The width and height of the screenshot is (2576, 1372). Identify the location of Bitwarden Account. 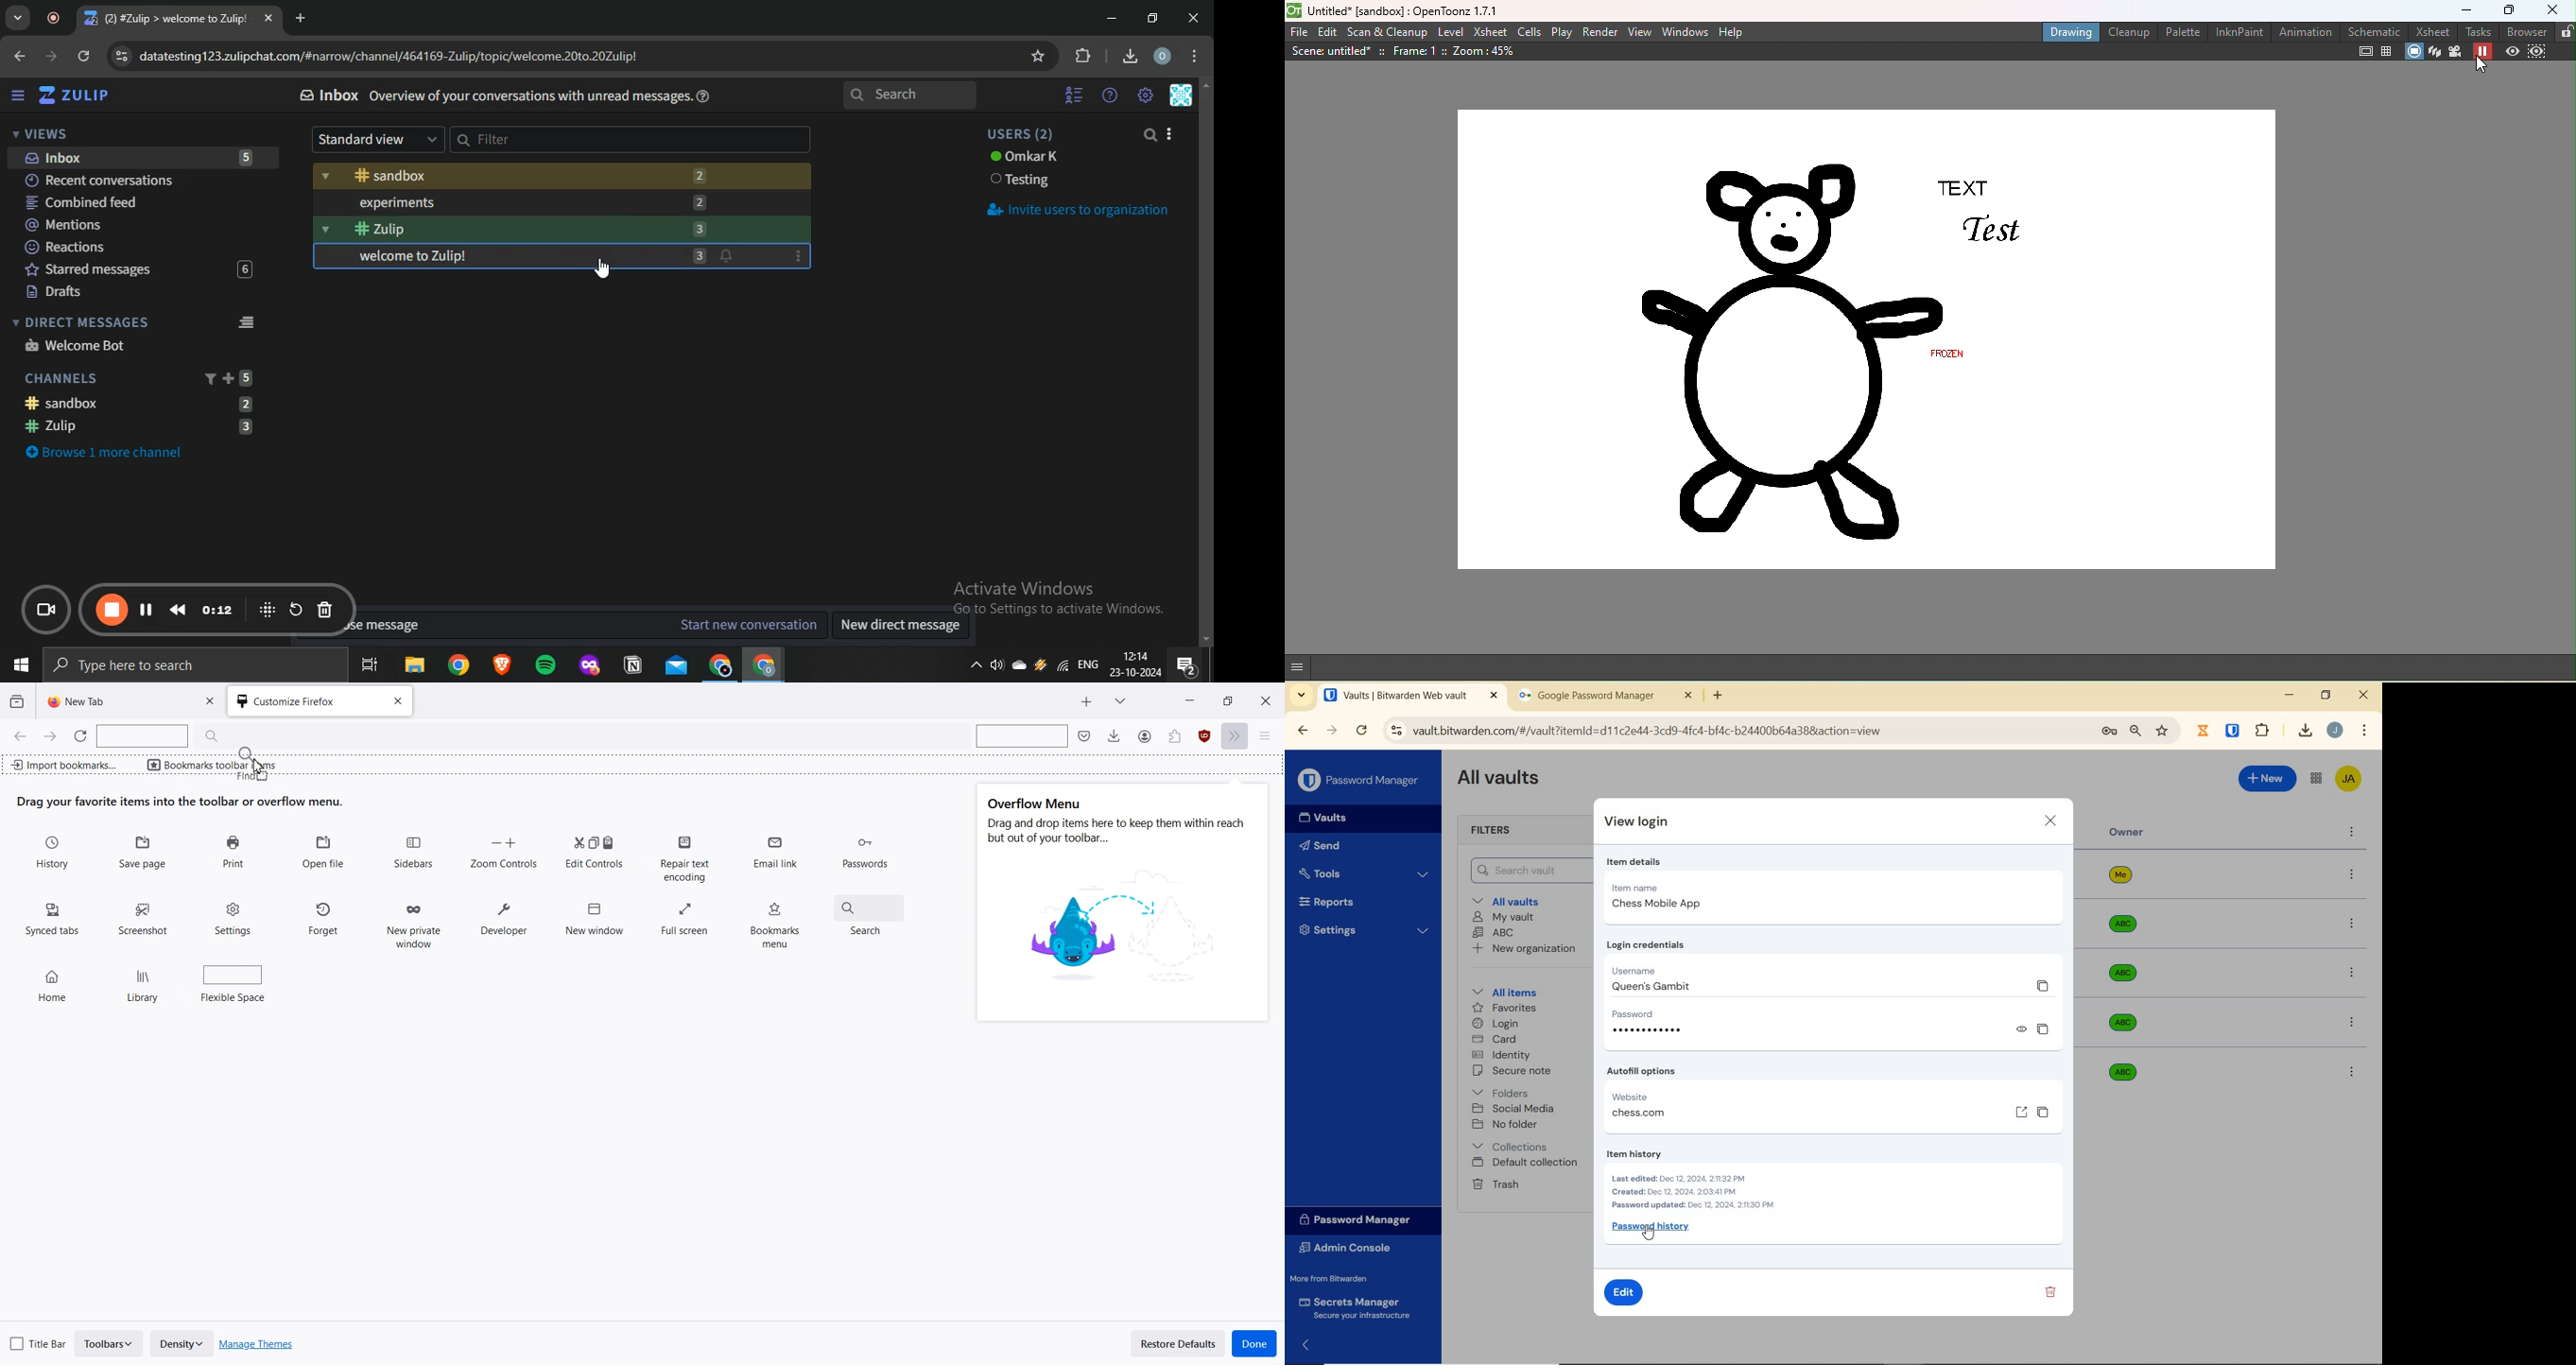
(2352, 781).